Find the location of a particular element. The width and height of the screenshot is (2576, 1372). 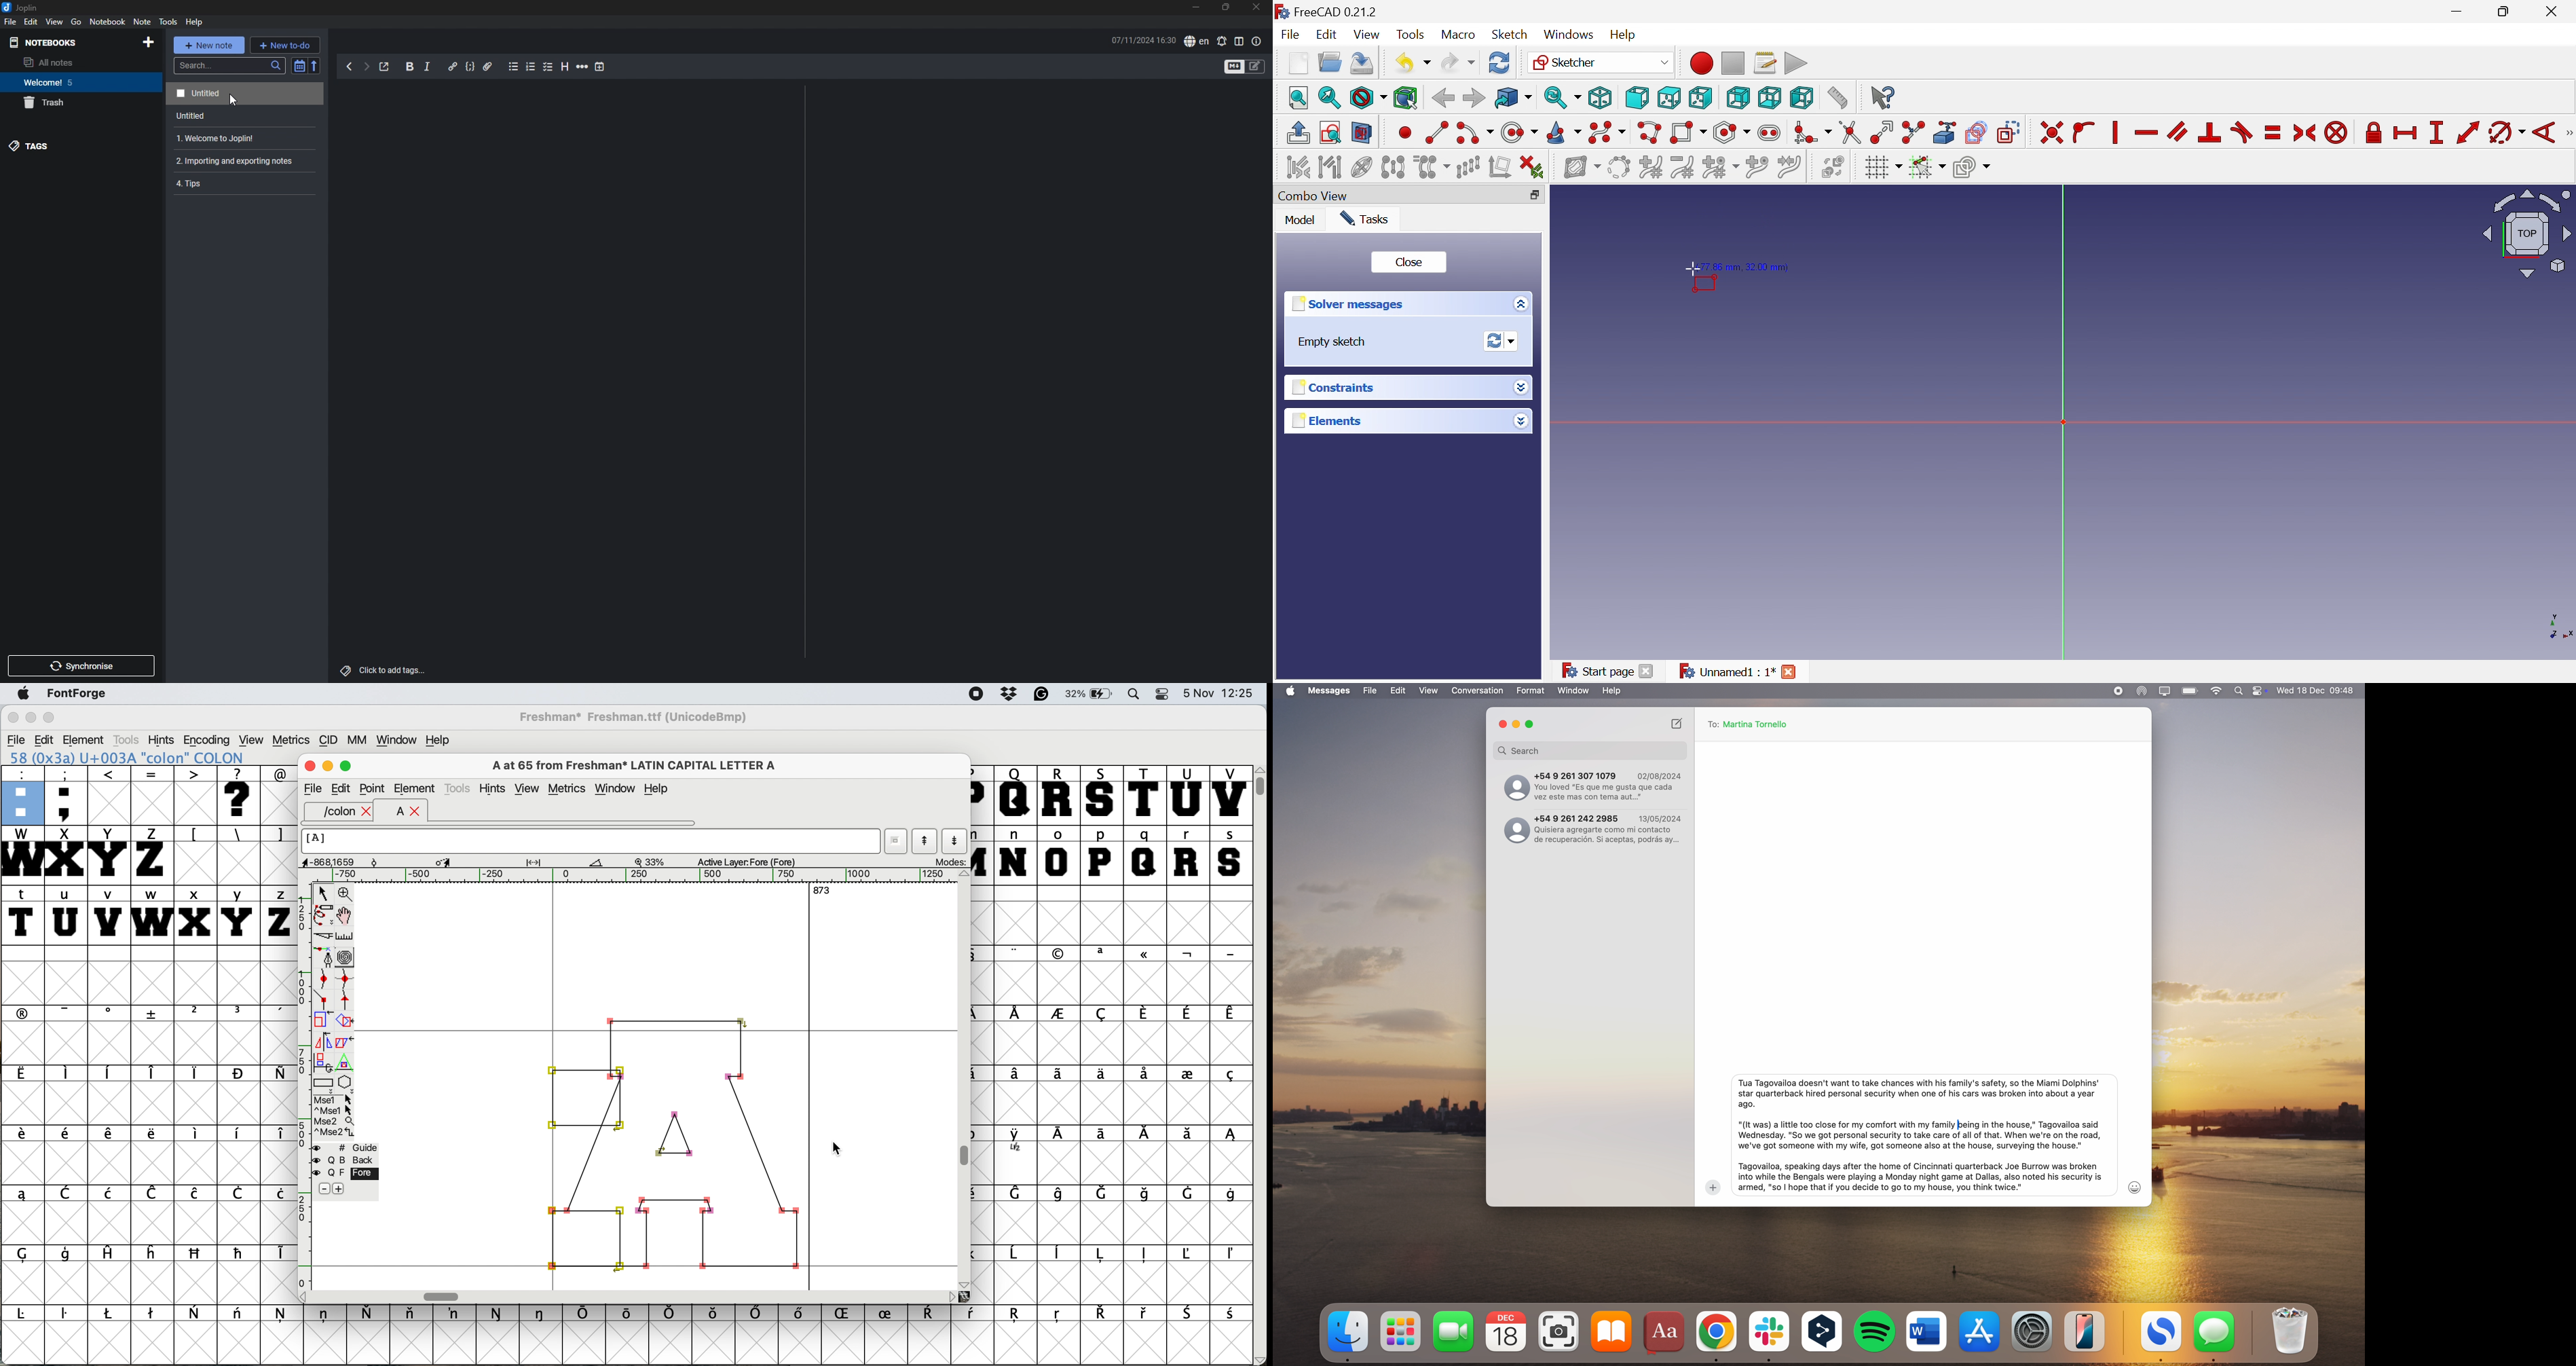

toggle editor layout is located at coordinates (1239, 41).